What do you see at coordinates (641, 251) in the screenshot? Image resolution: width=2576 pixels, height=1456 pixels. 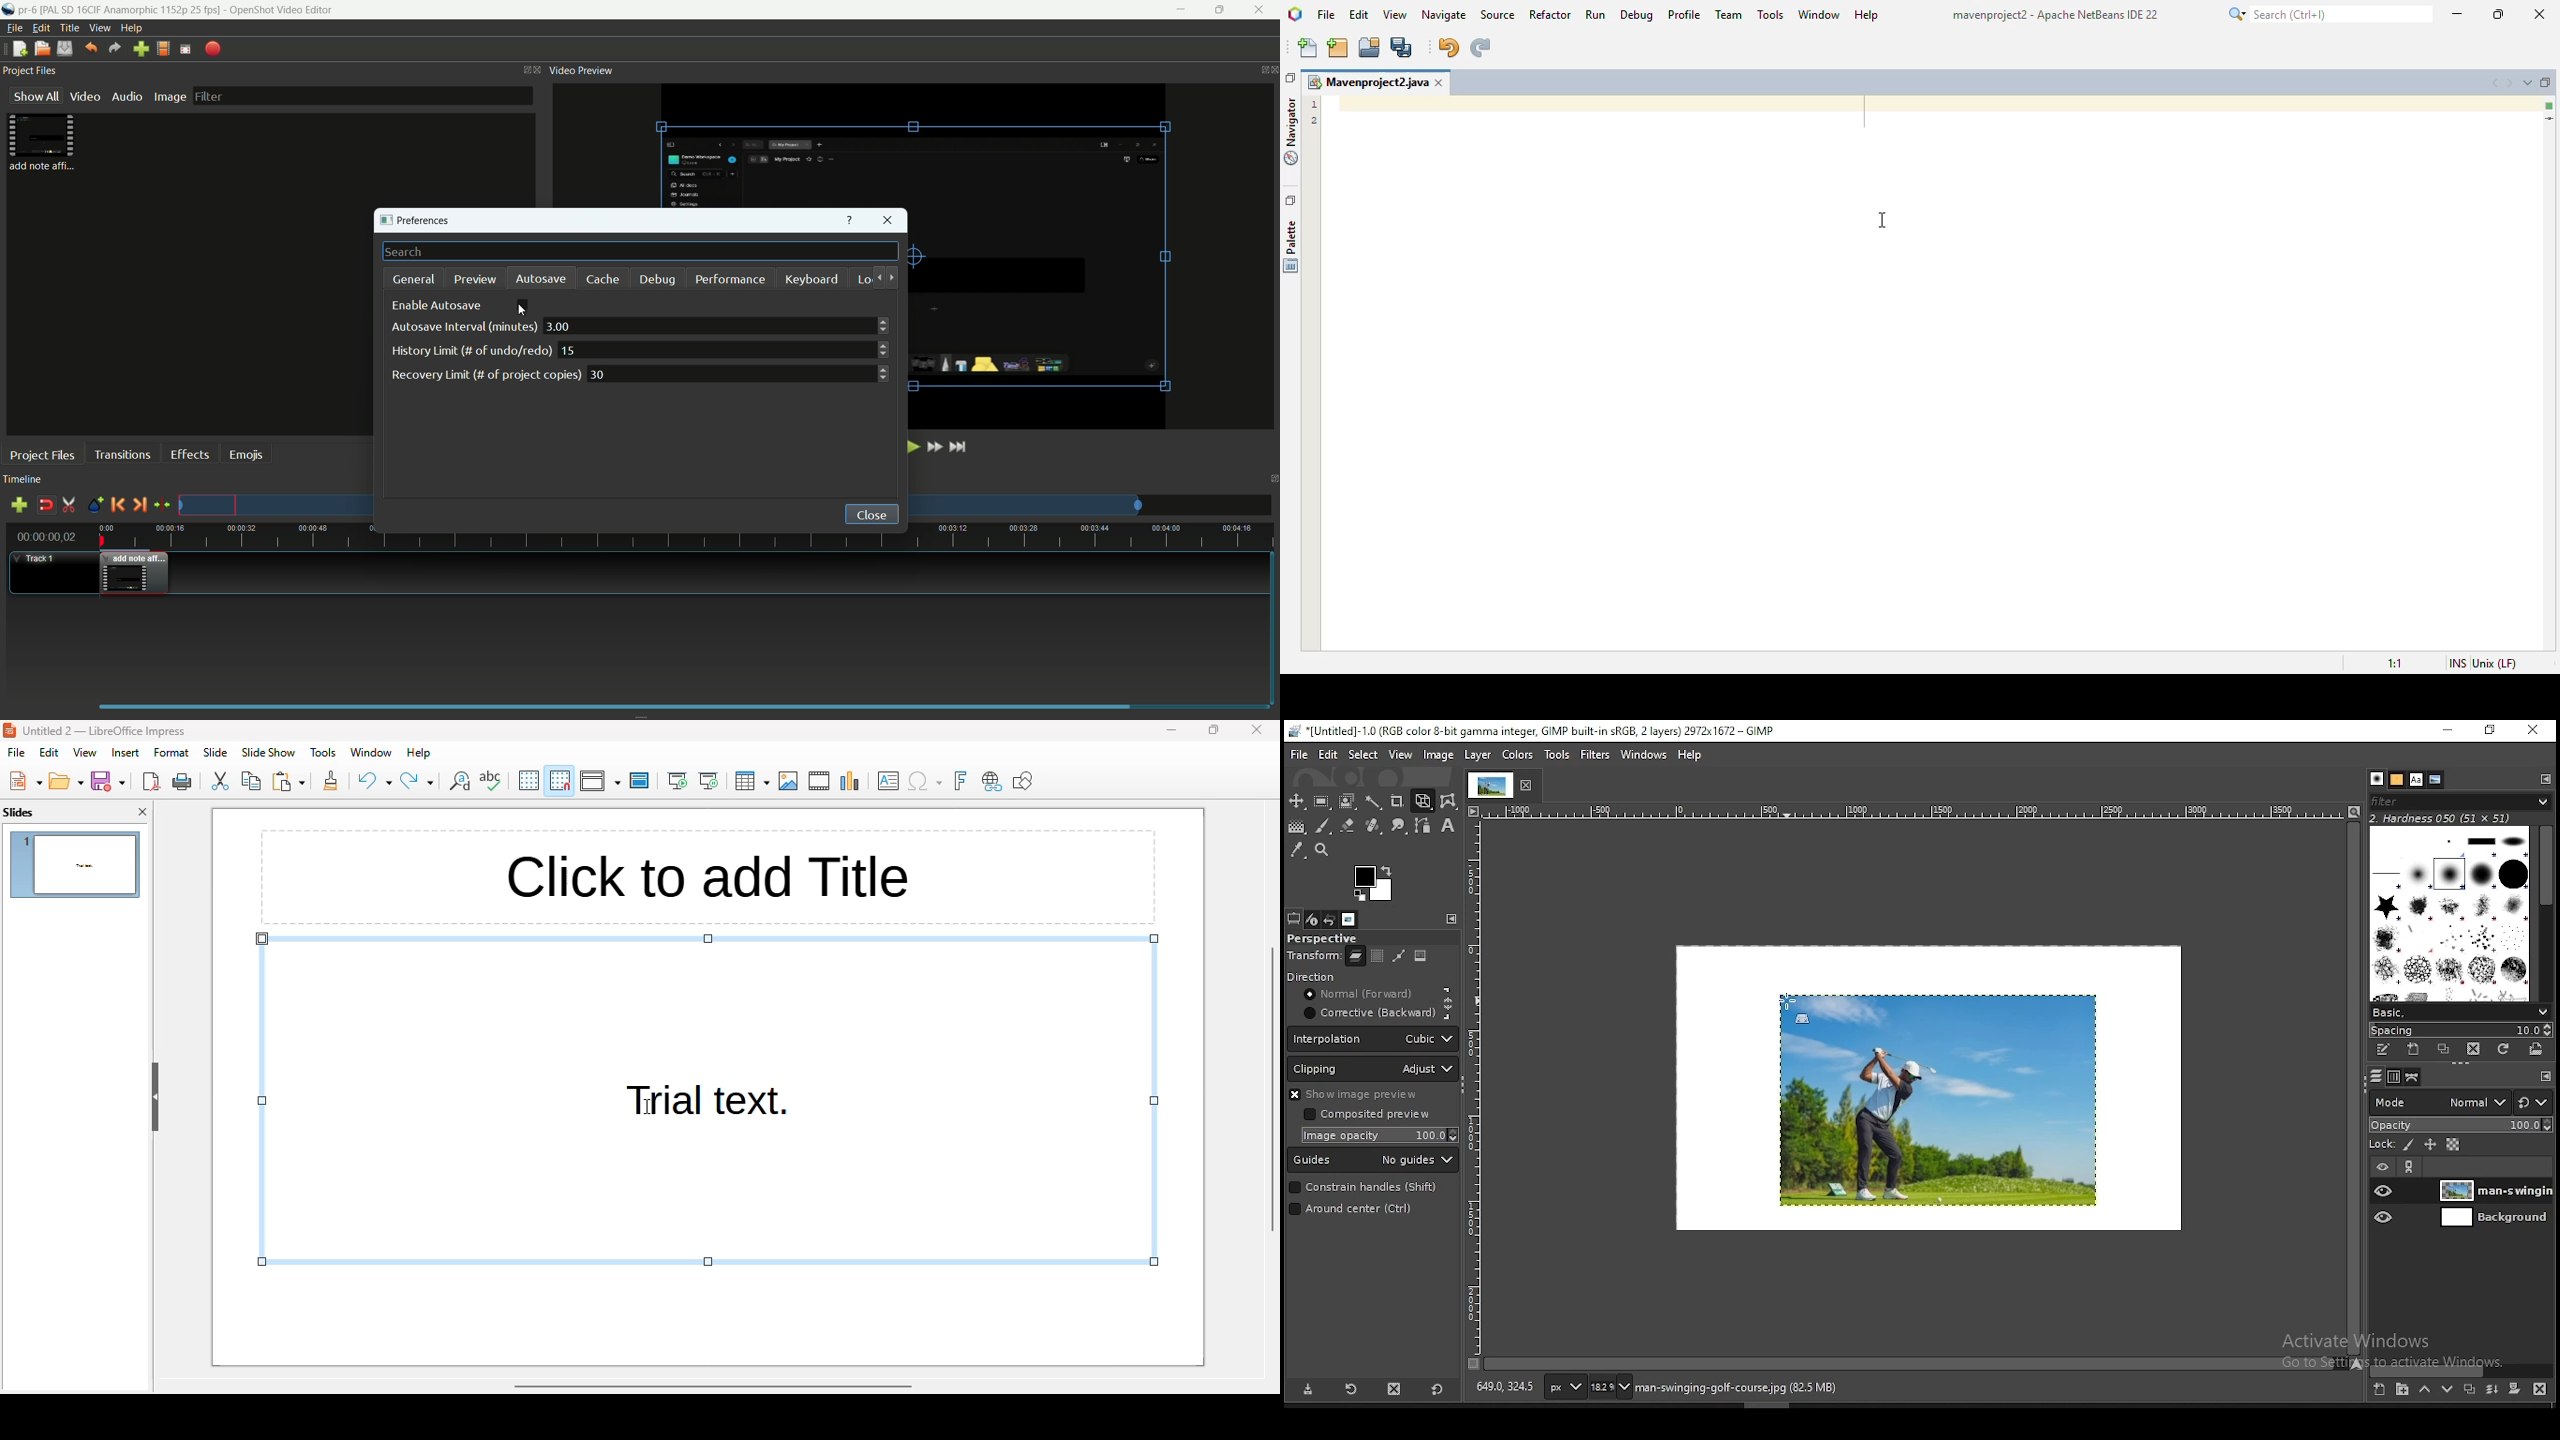 I see `search bar` at bounding box center [641, 251].